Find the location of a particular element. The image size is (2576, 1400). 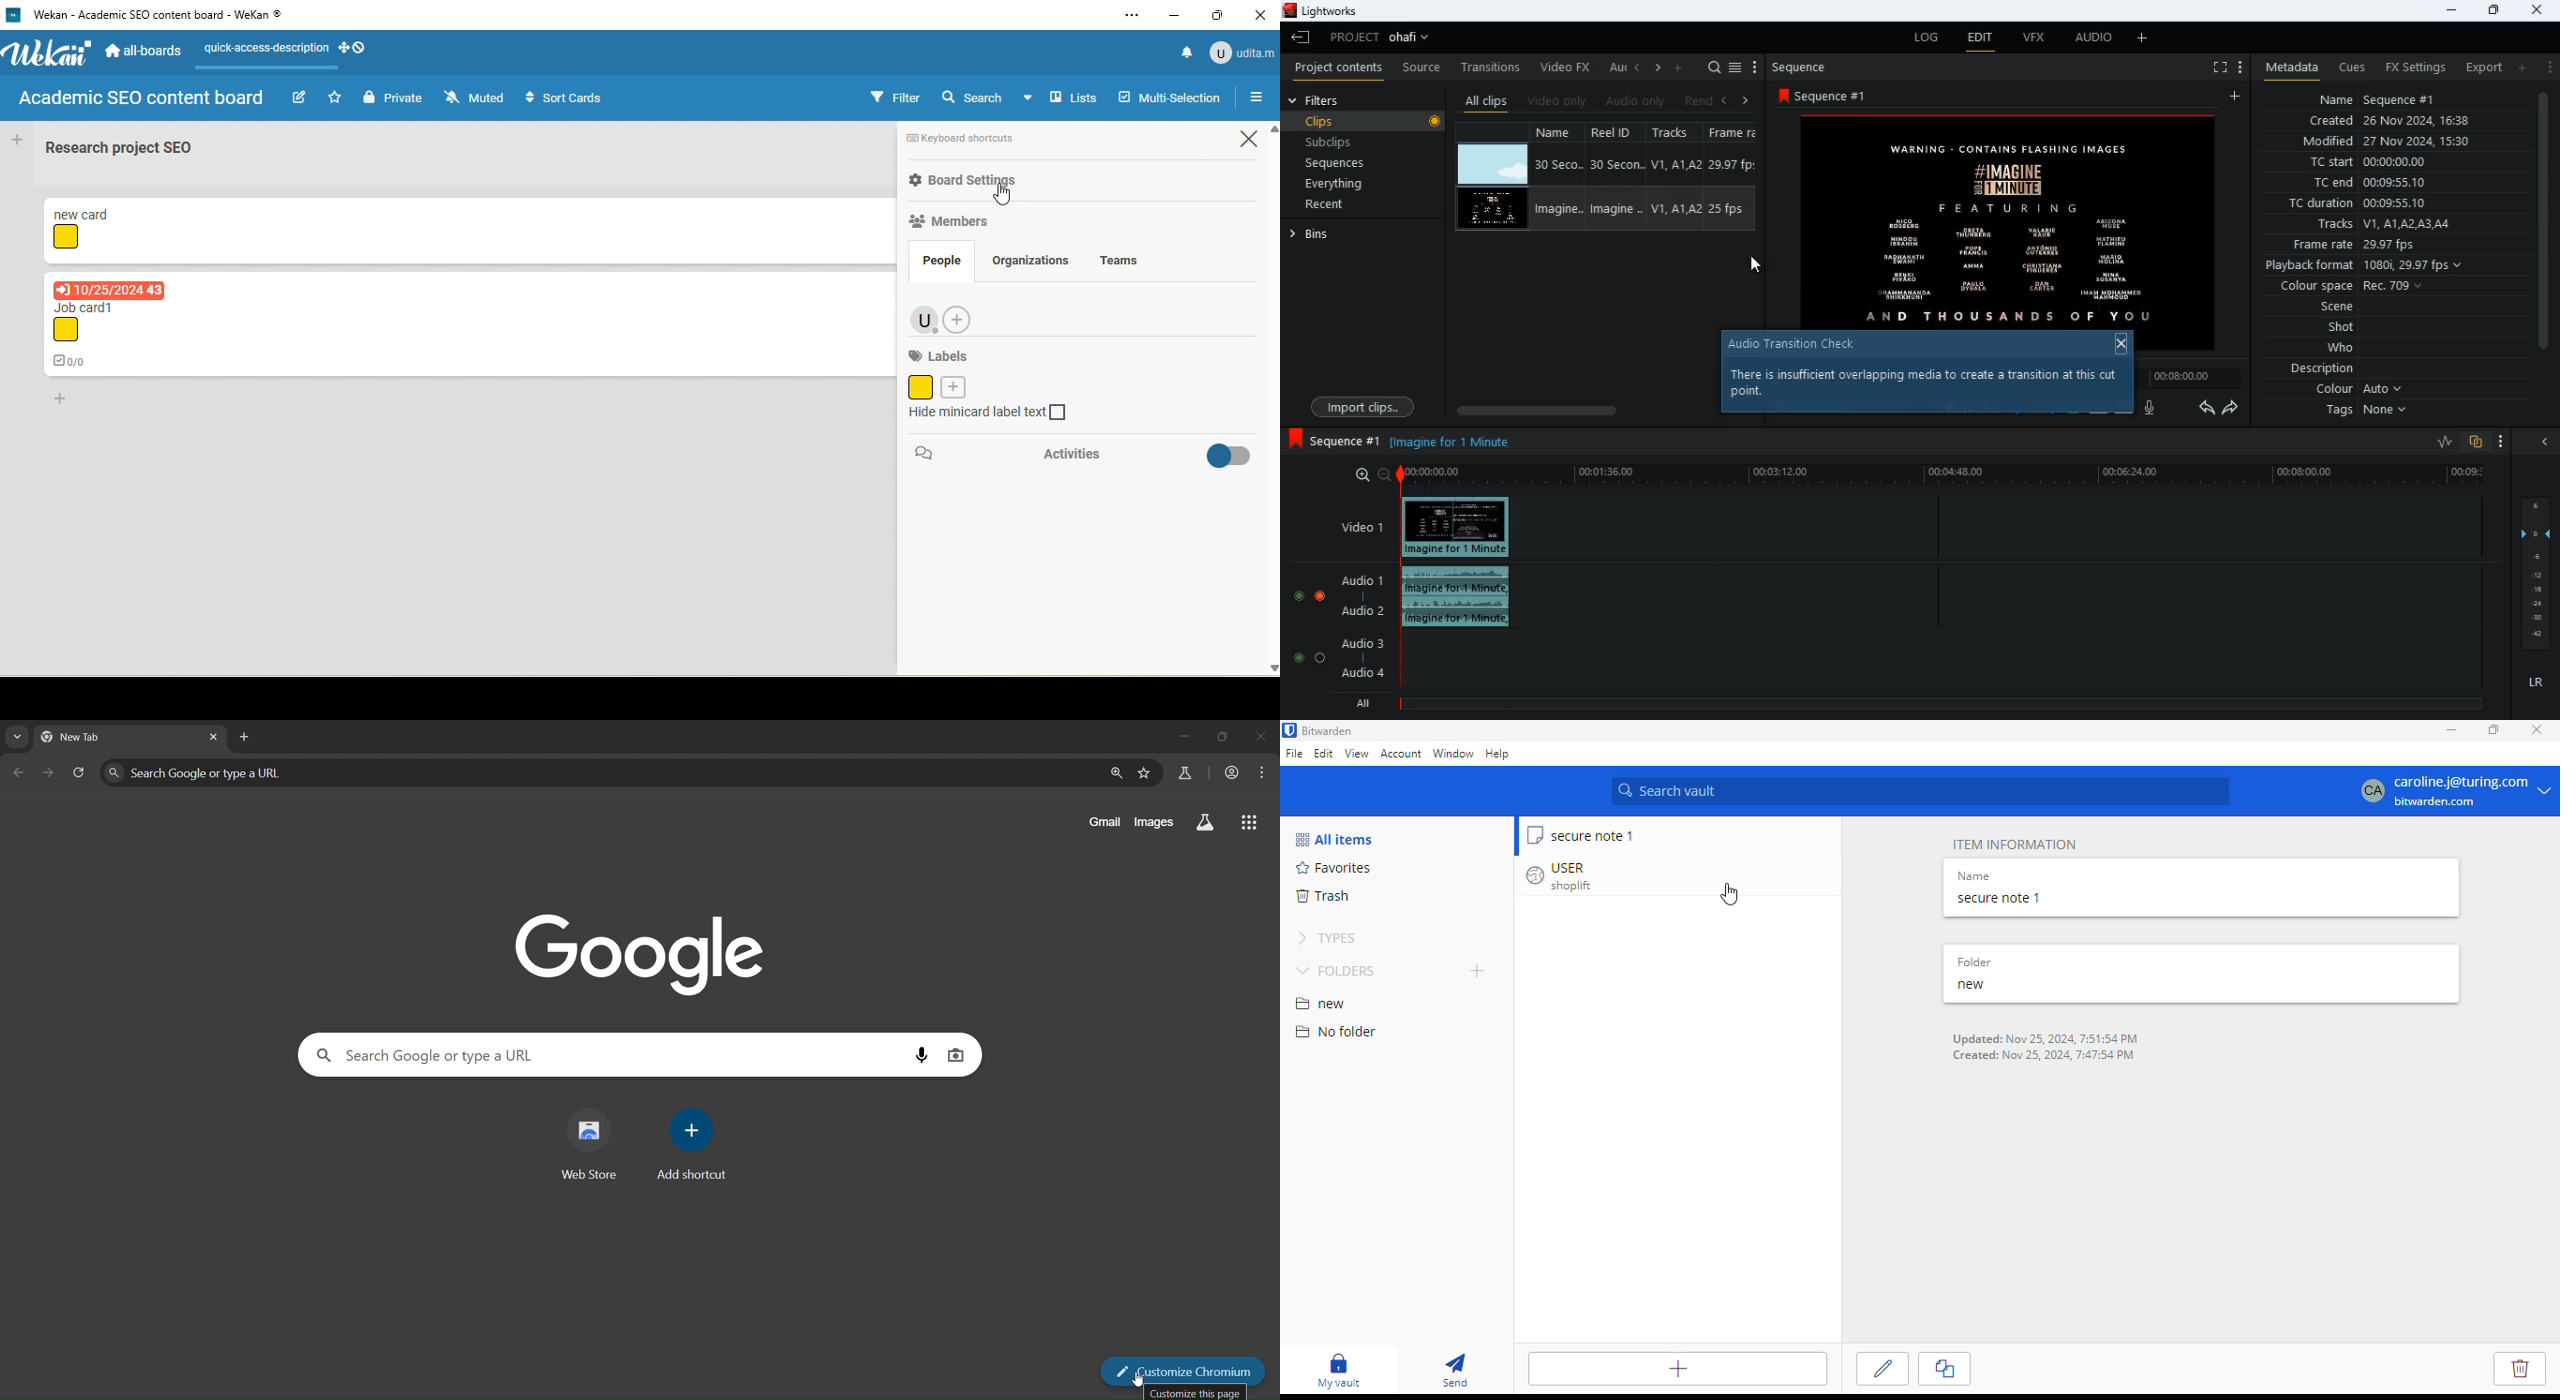

Imagine is located at coordinates (1562, 208).